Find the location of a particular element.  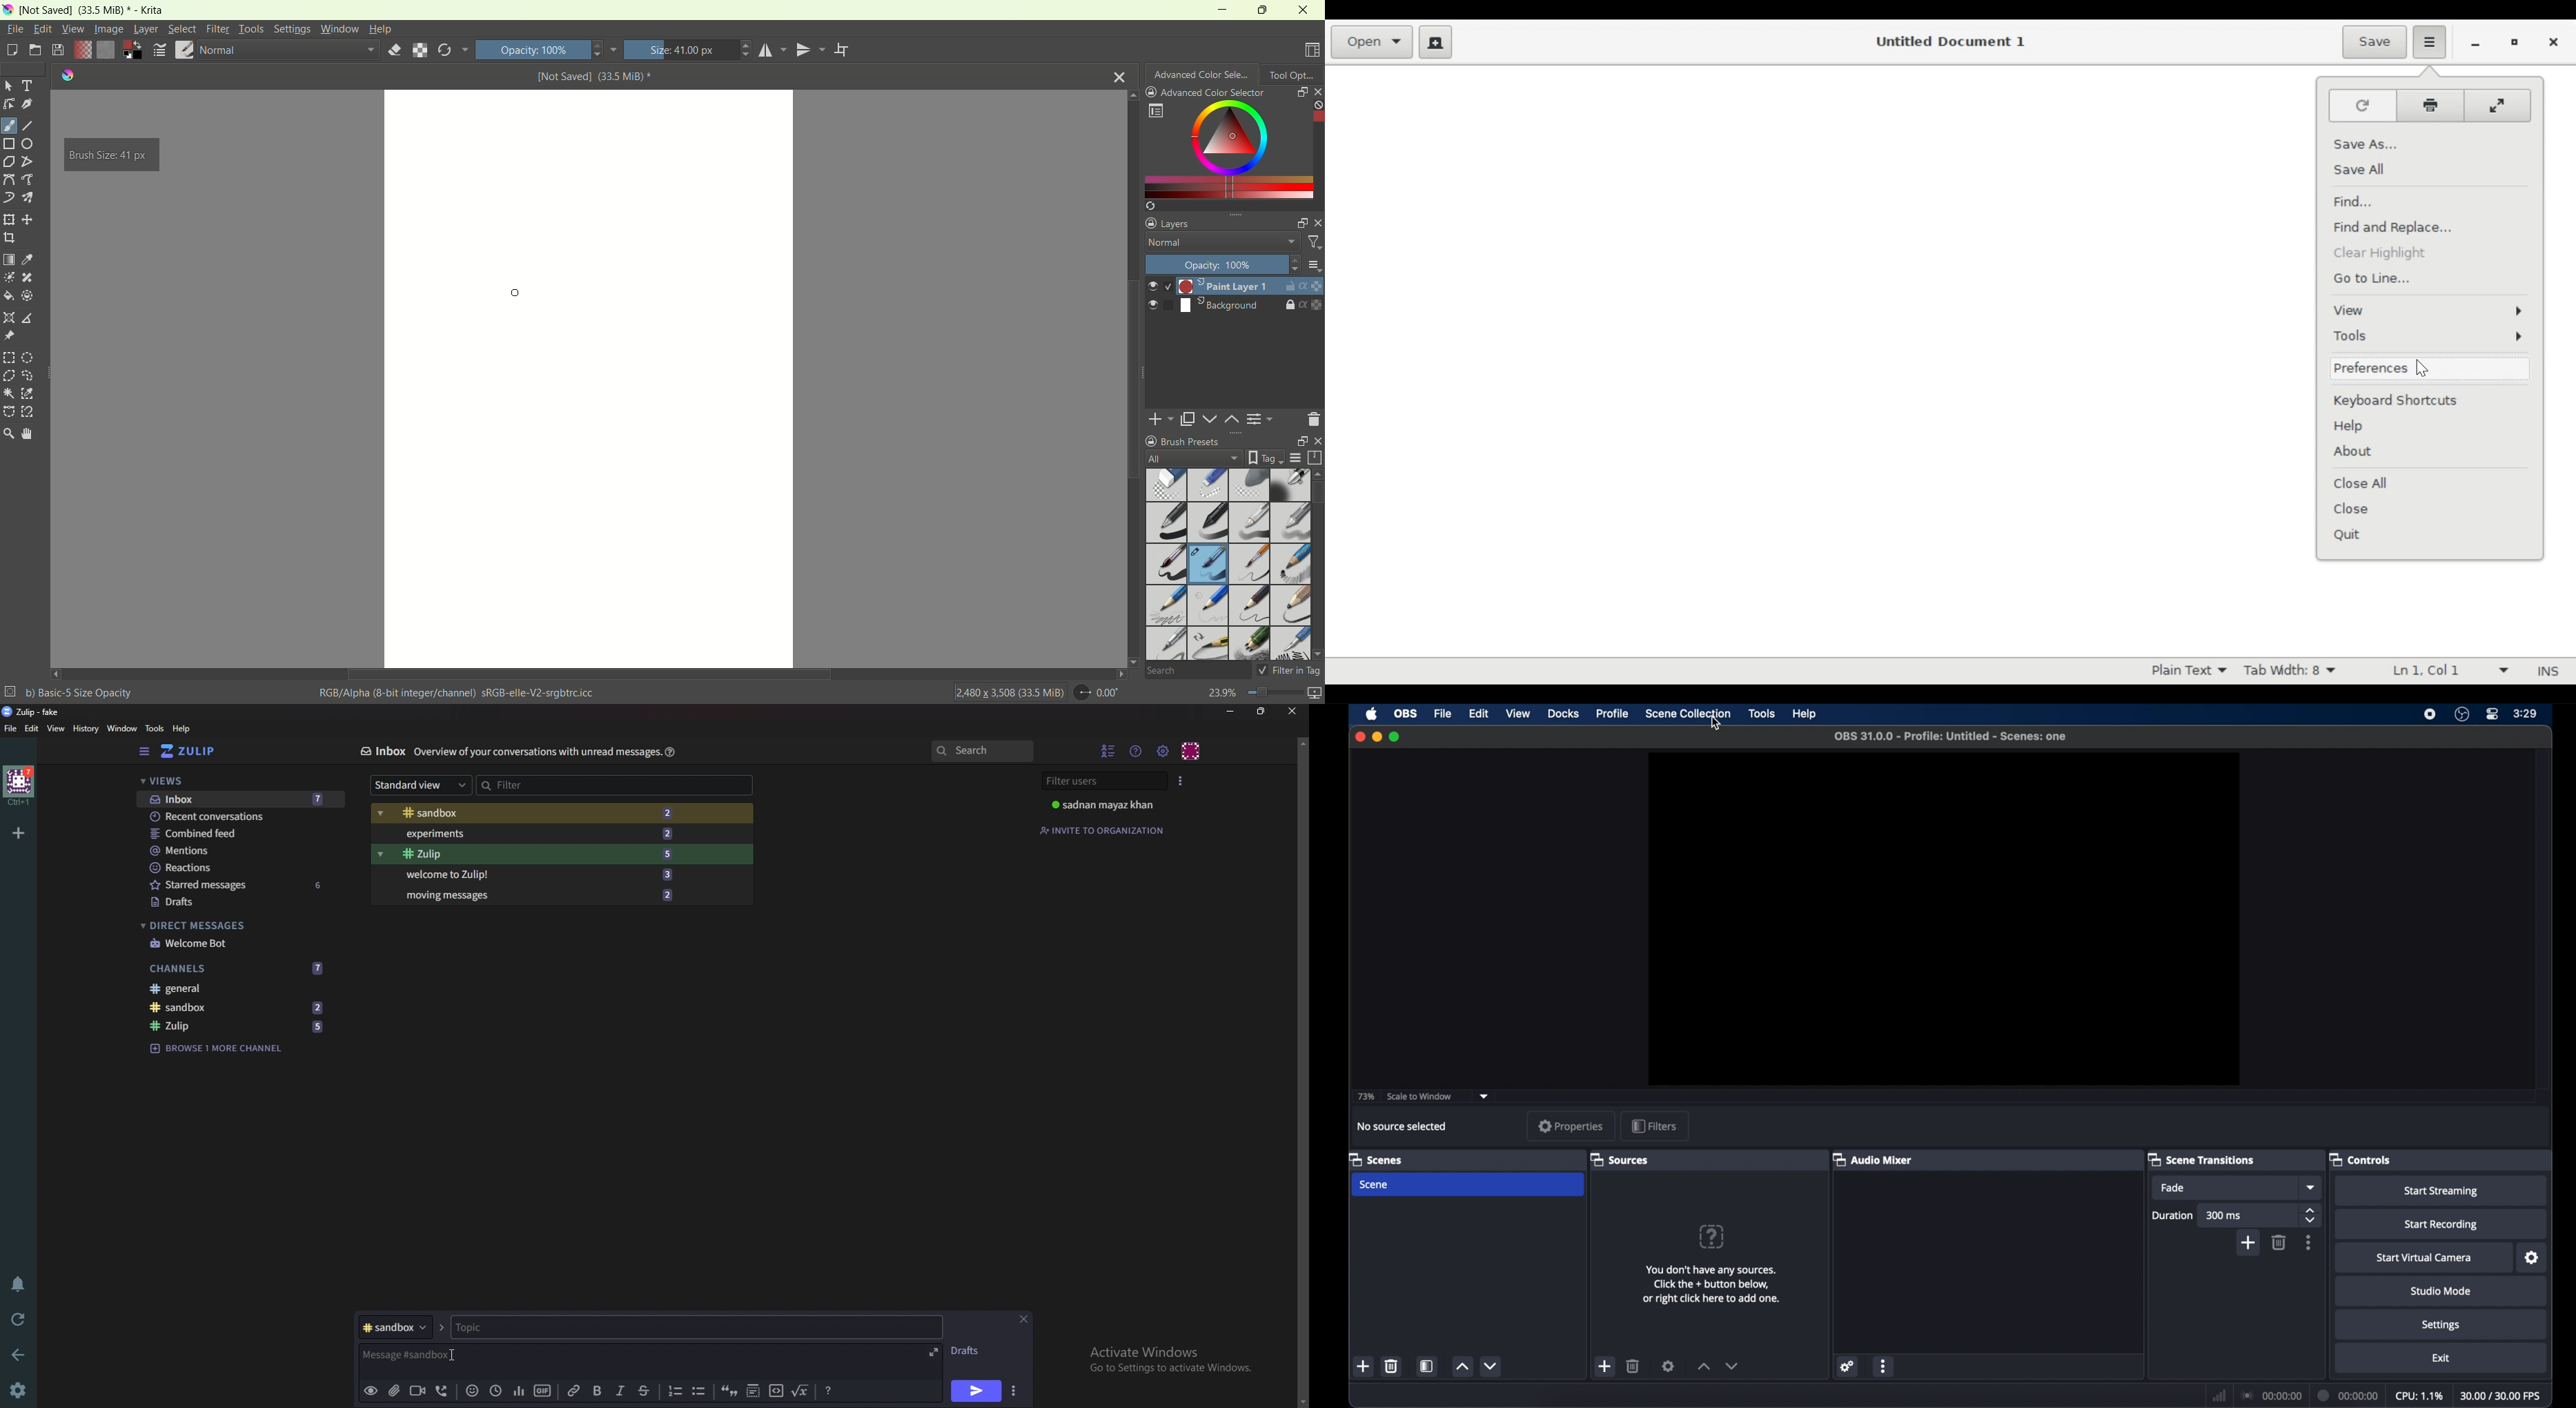

docks is located at coordinates (1563, 714).